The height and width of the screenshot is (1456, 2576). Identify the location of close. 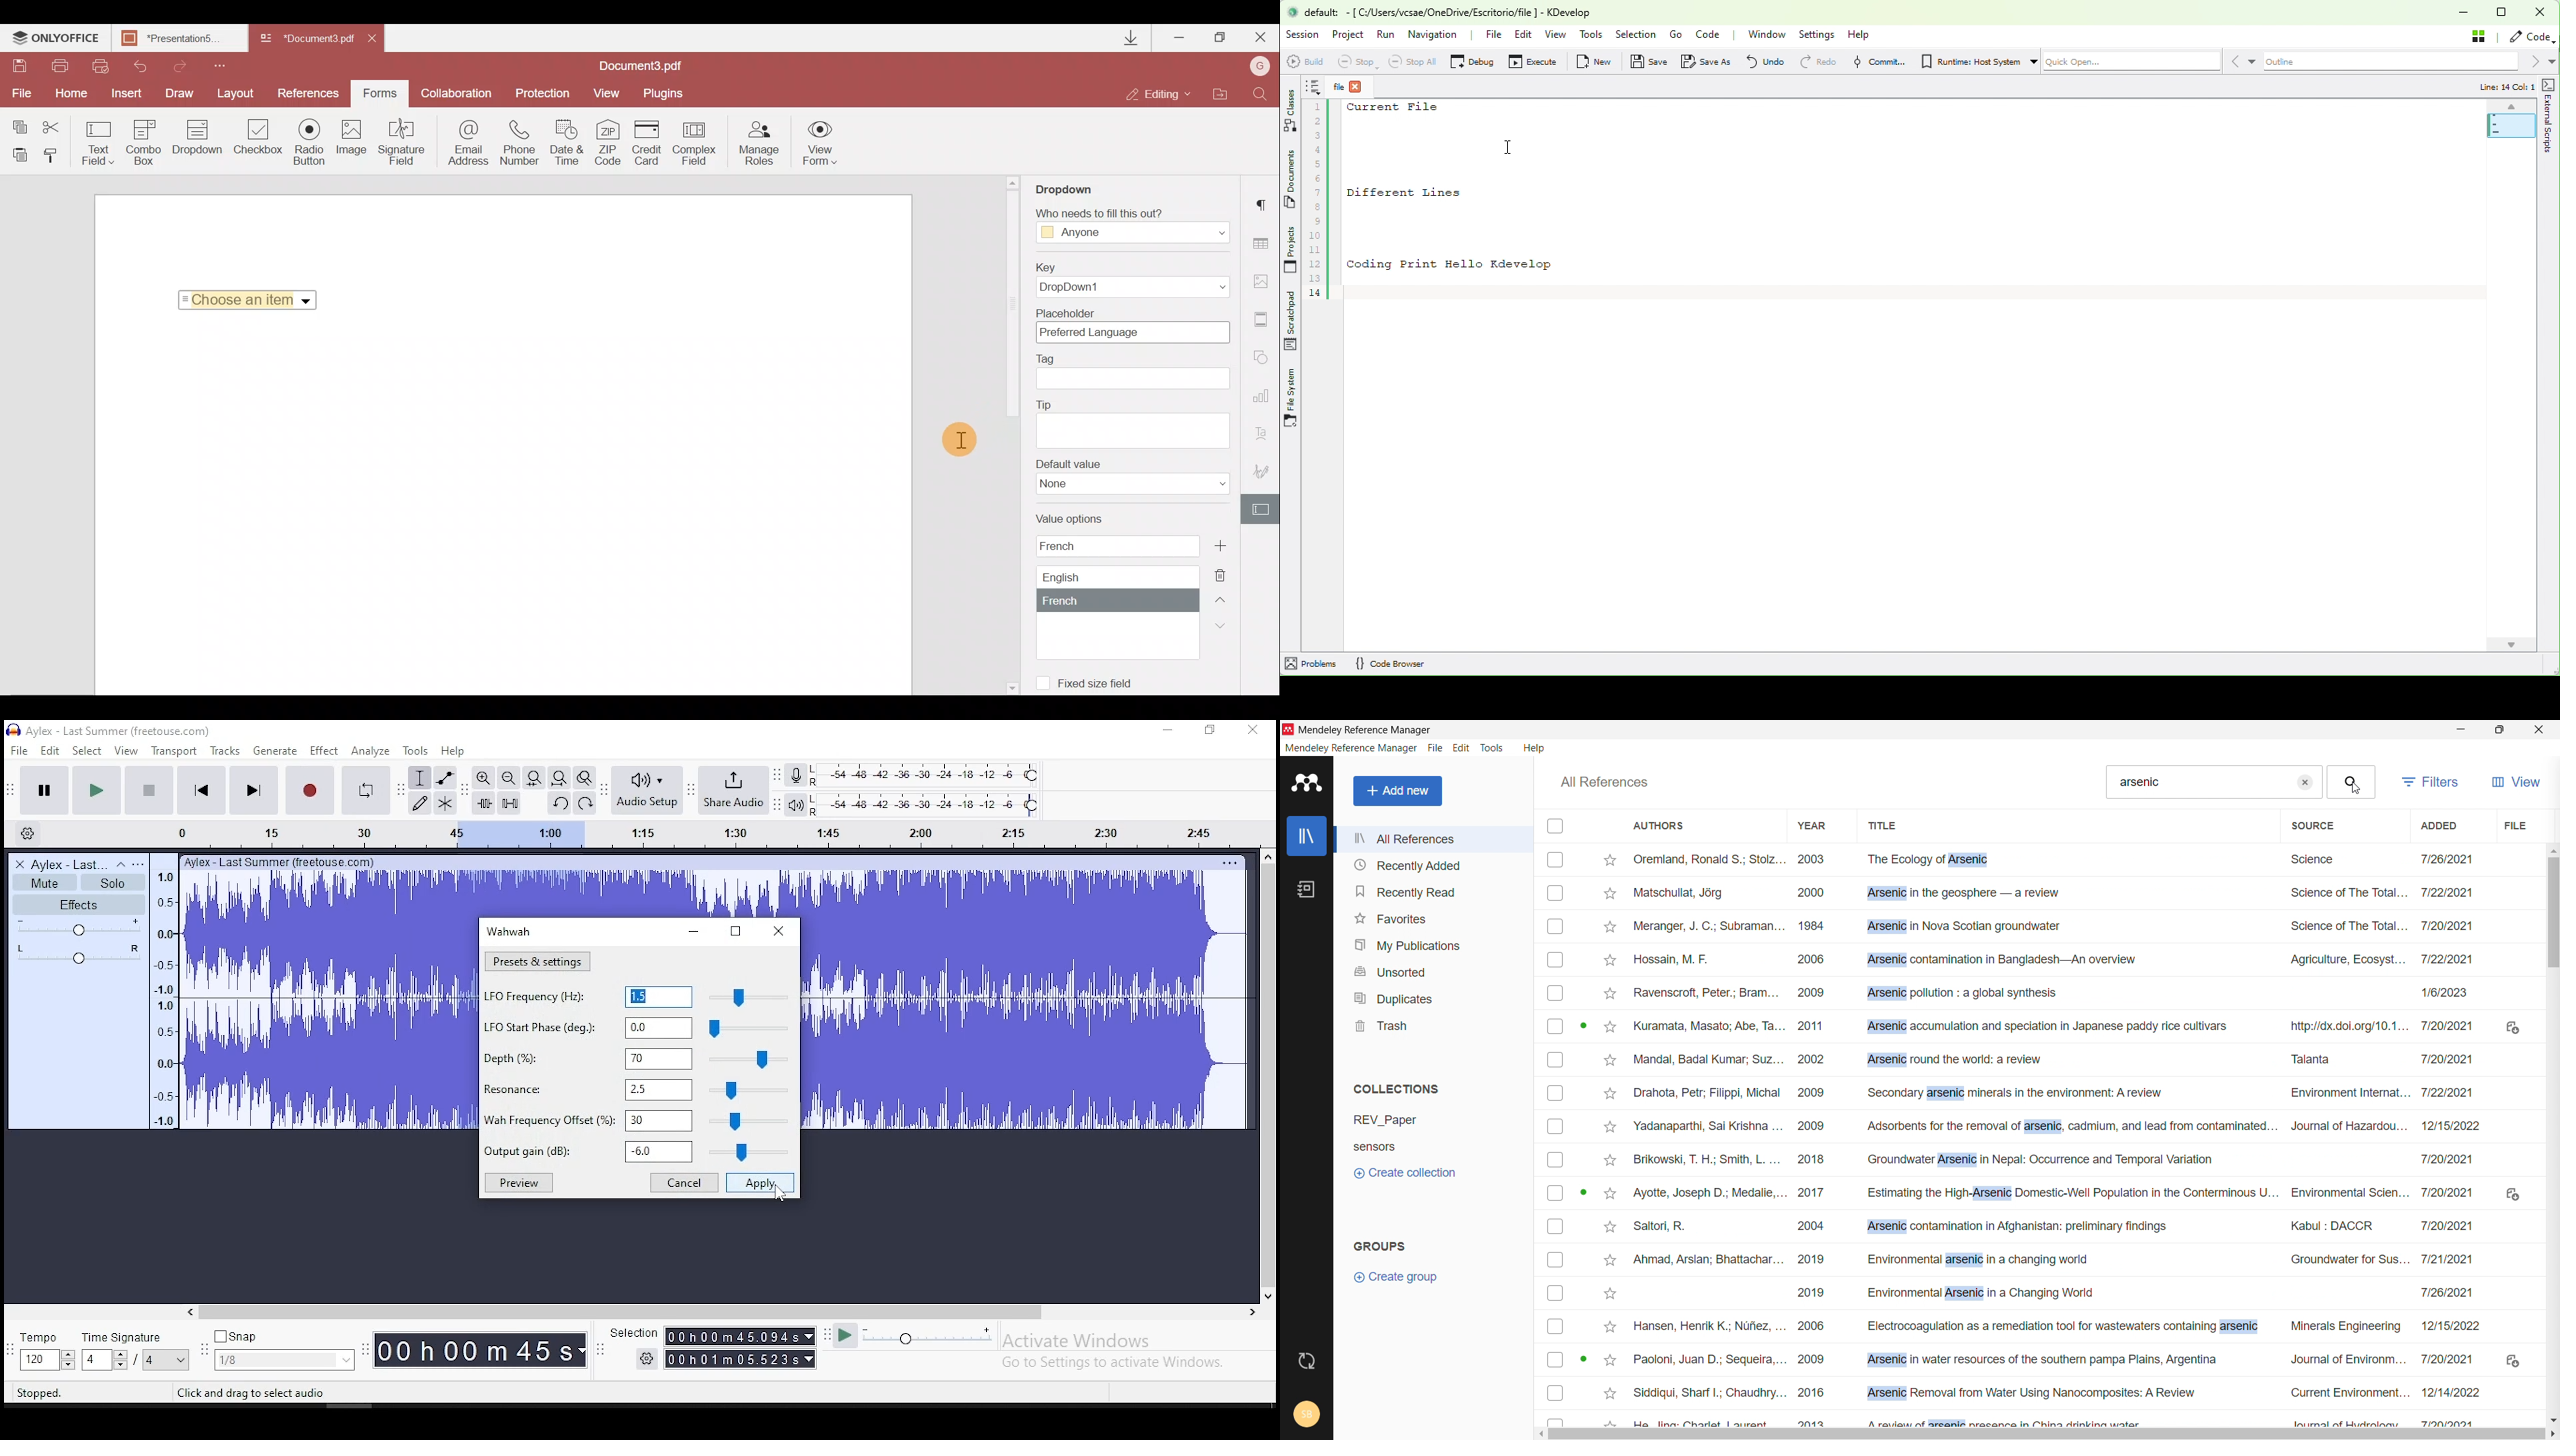
(2539, 729).